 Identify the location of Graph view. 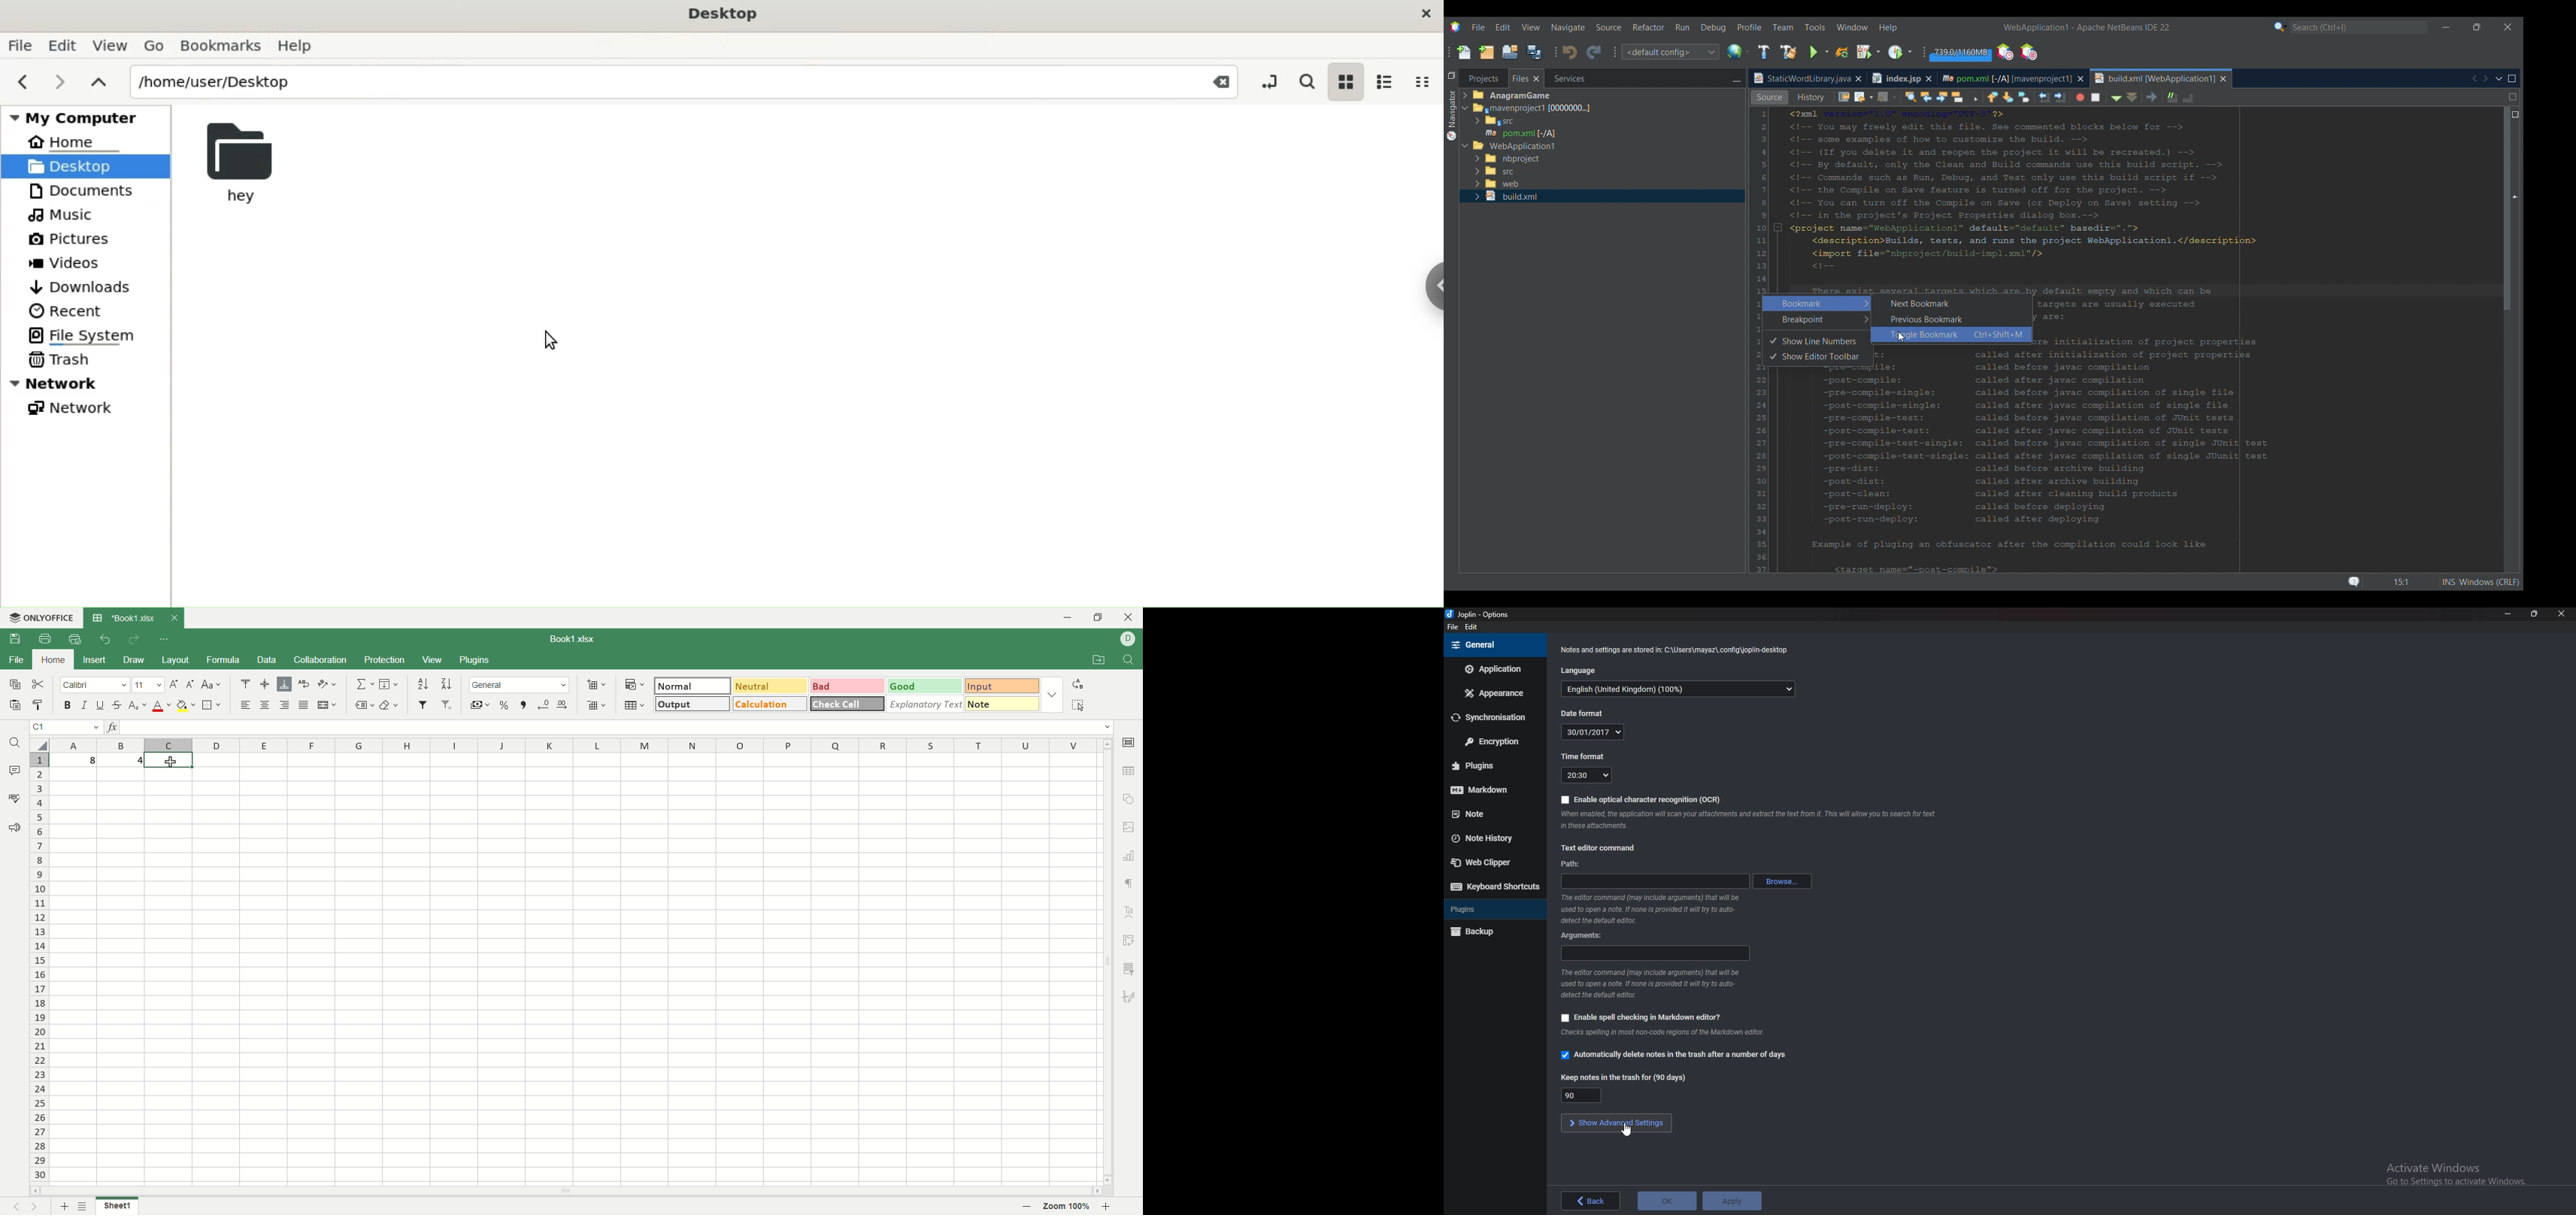
(1817, 97).